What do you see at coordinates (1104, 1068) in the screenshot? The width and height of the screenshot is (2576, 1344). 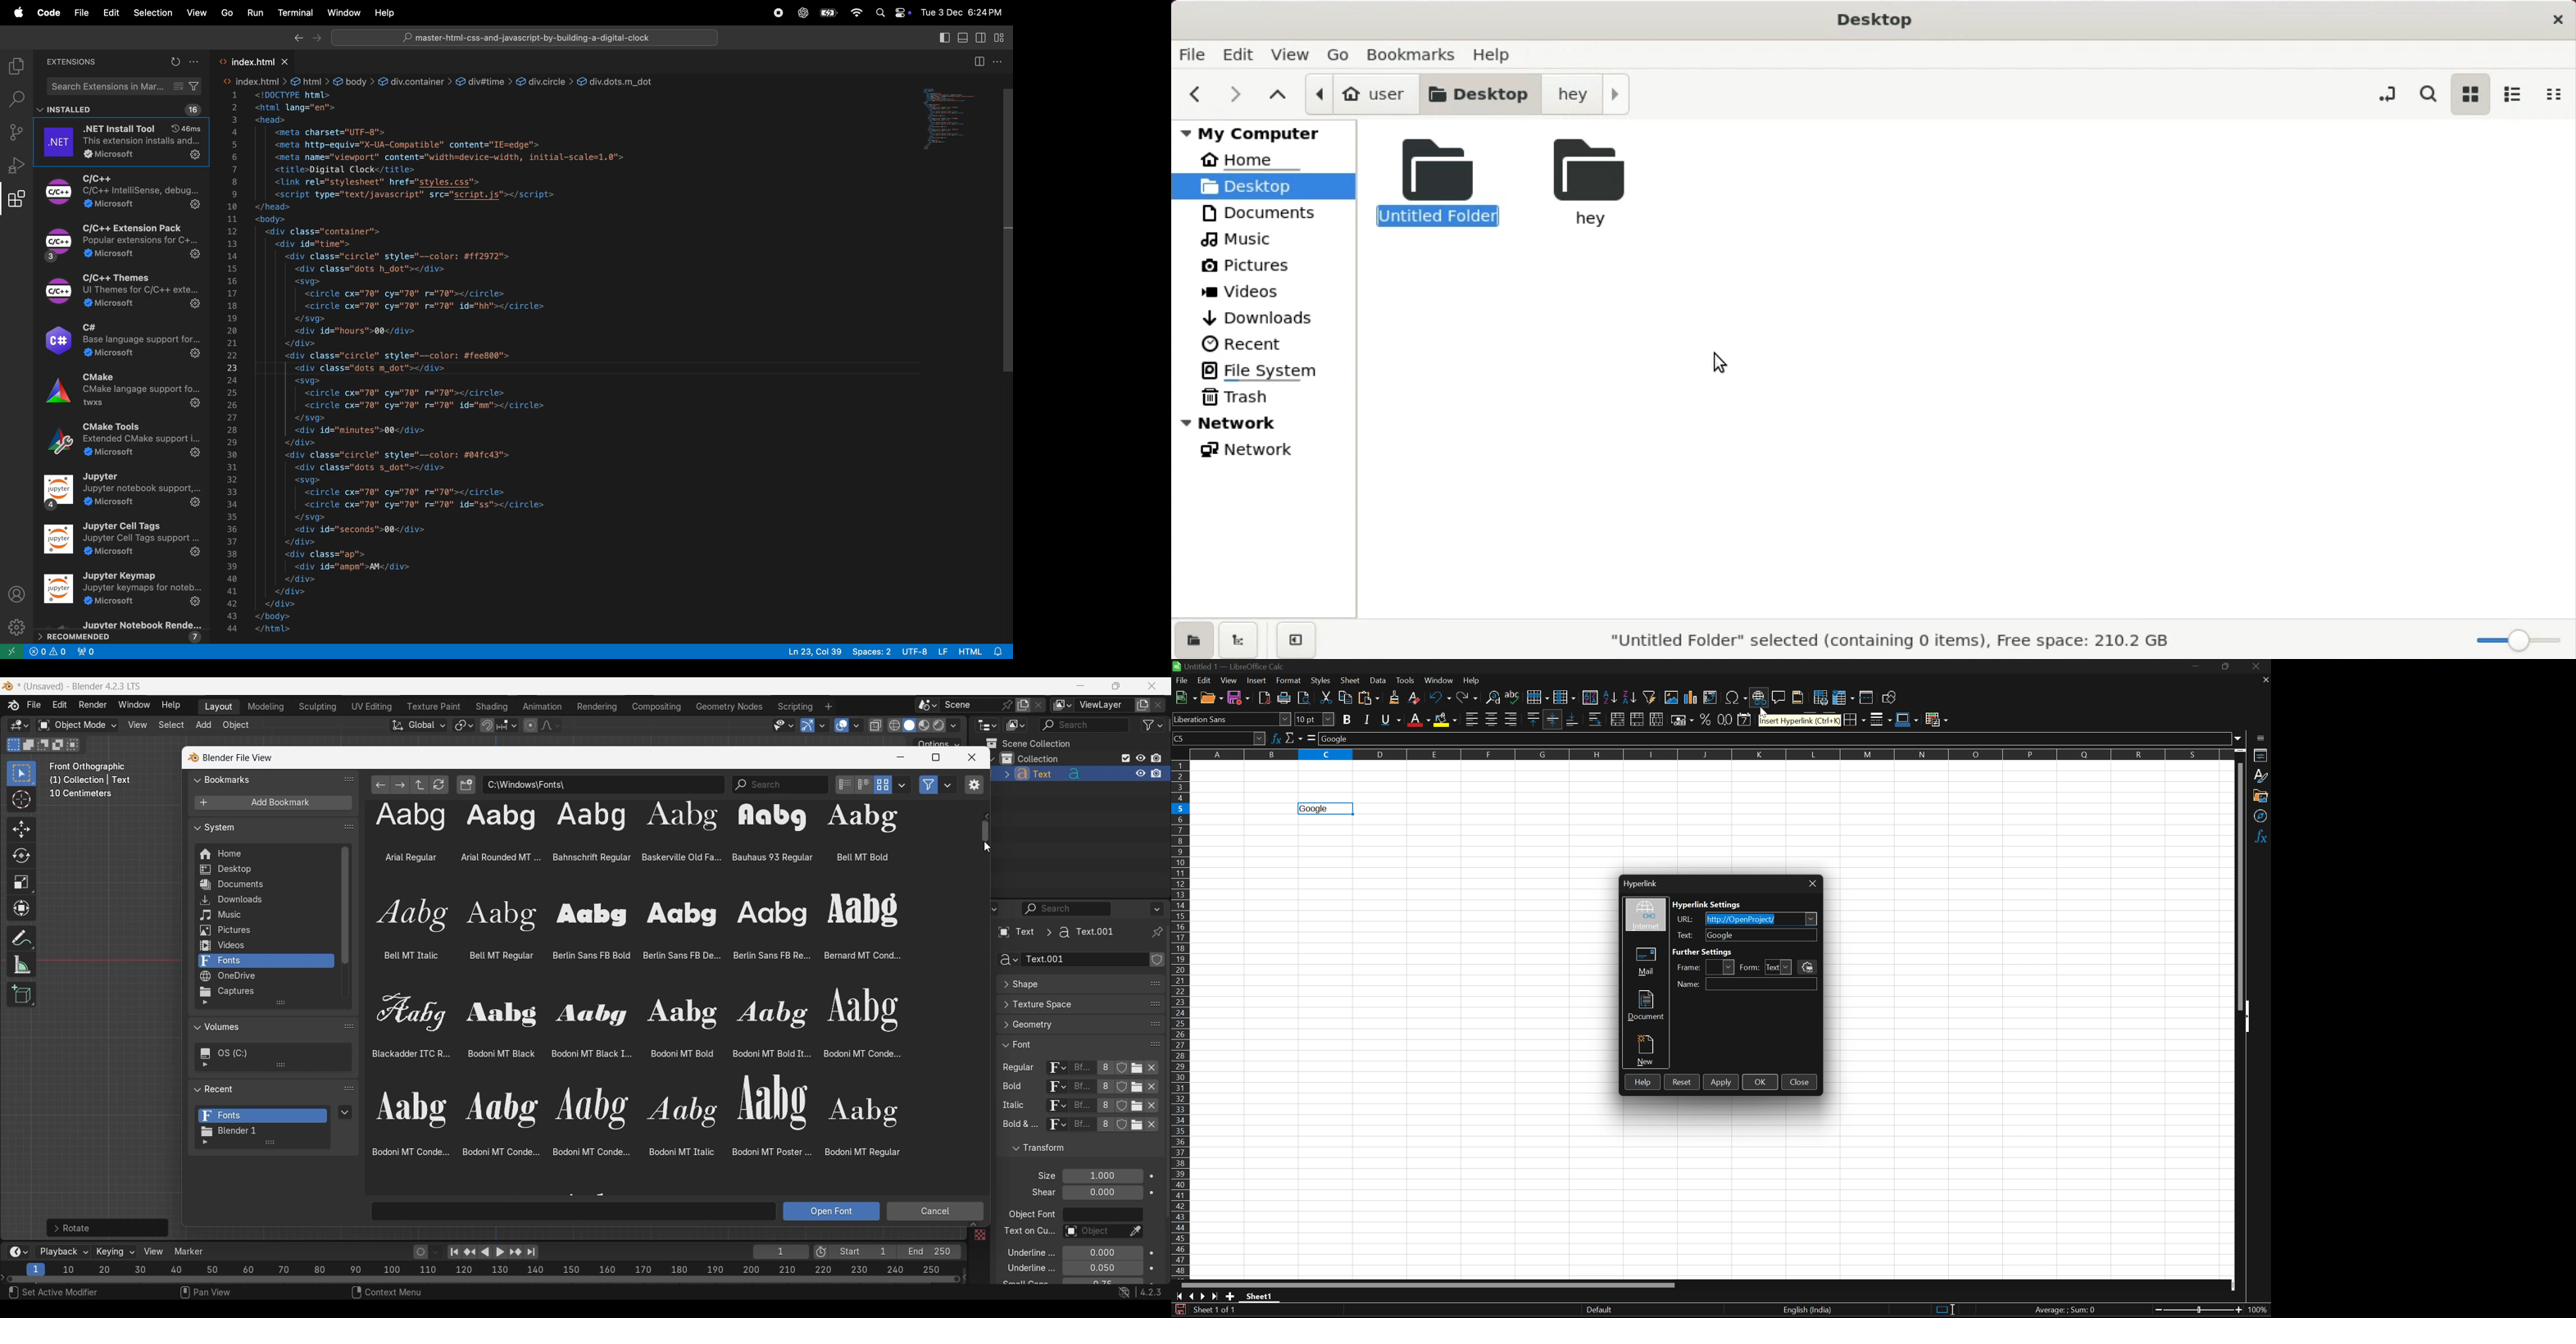 I see `Display number of users of this data for respective attribute` at bounding box center [1104, 1068].